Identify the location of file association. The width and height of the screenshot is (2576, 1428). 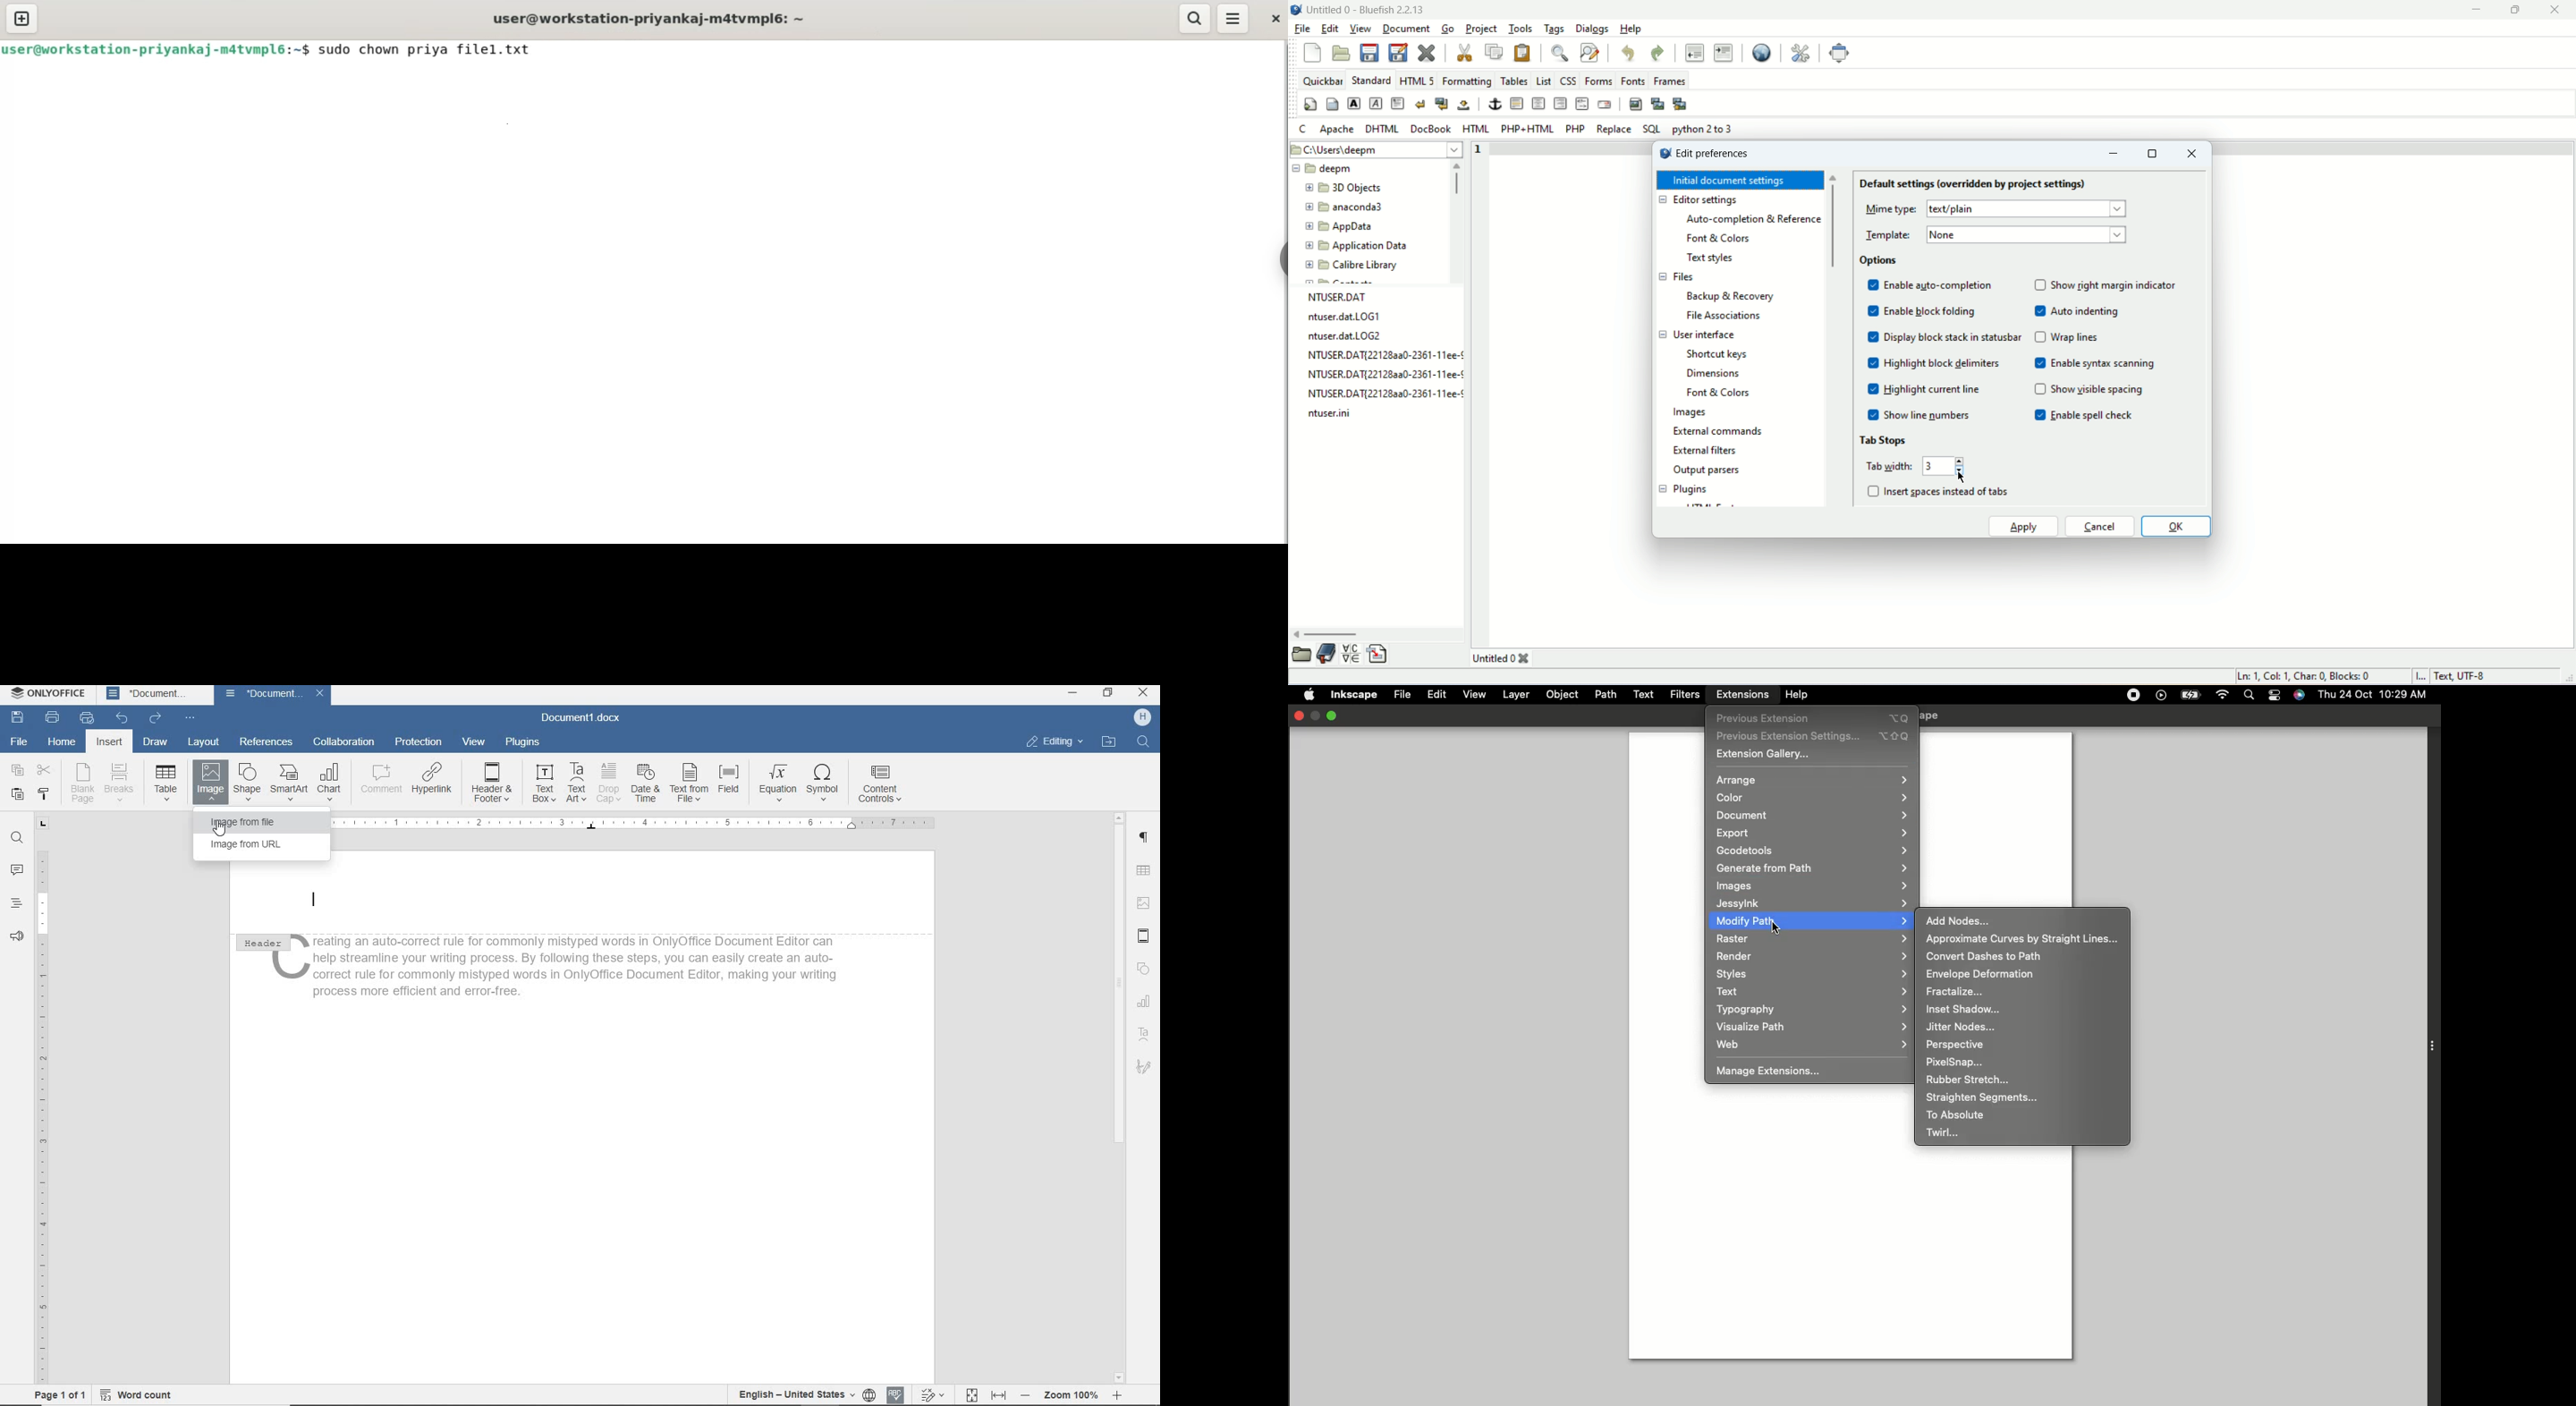
(1722, 315).